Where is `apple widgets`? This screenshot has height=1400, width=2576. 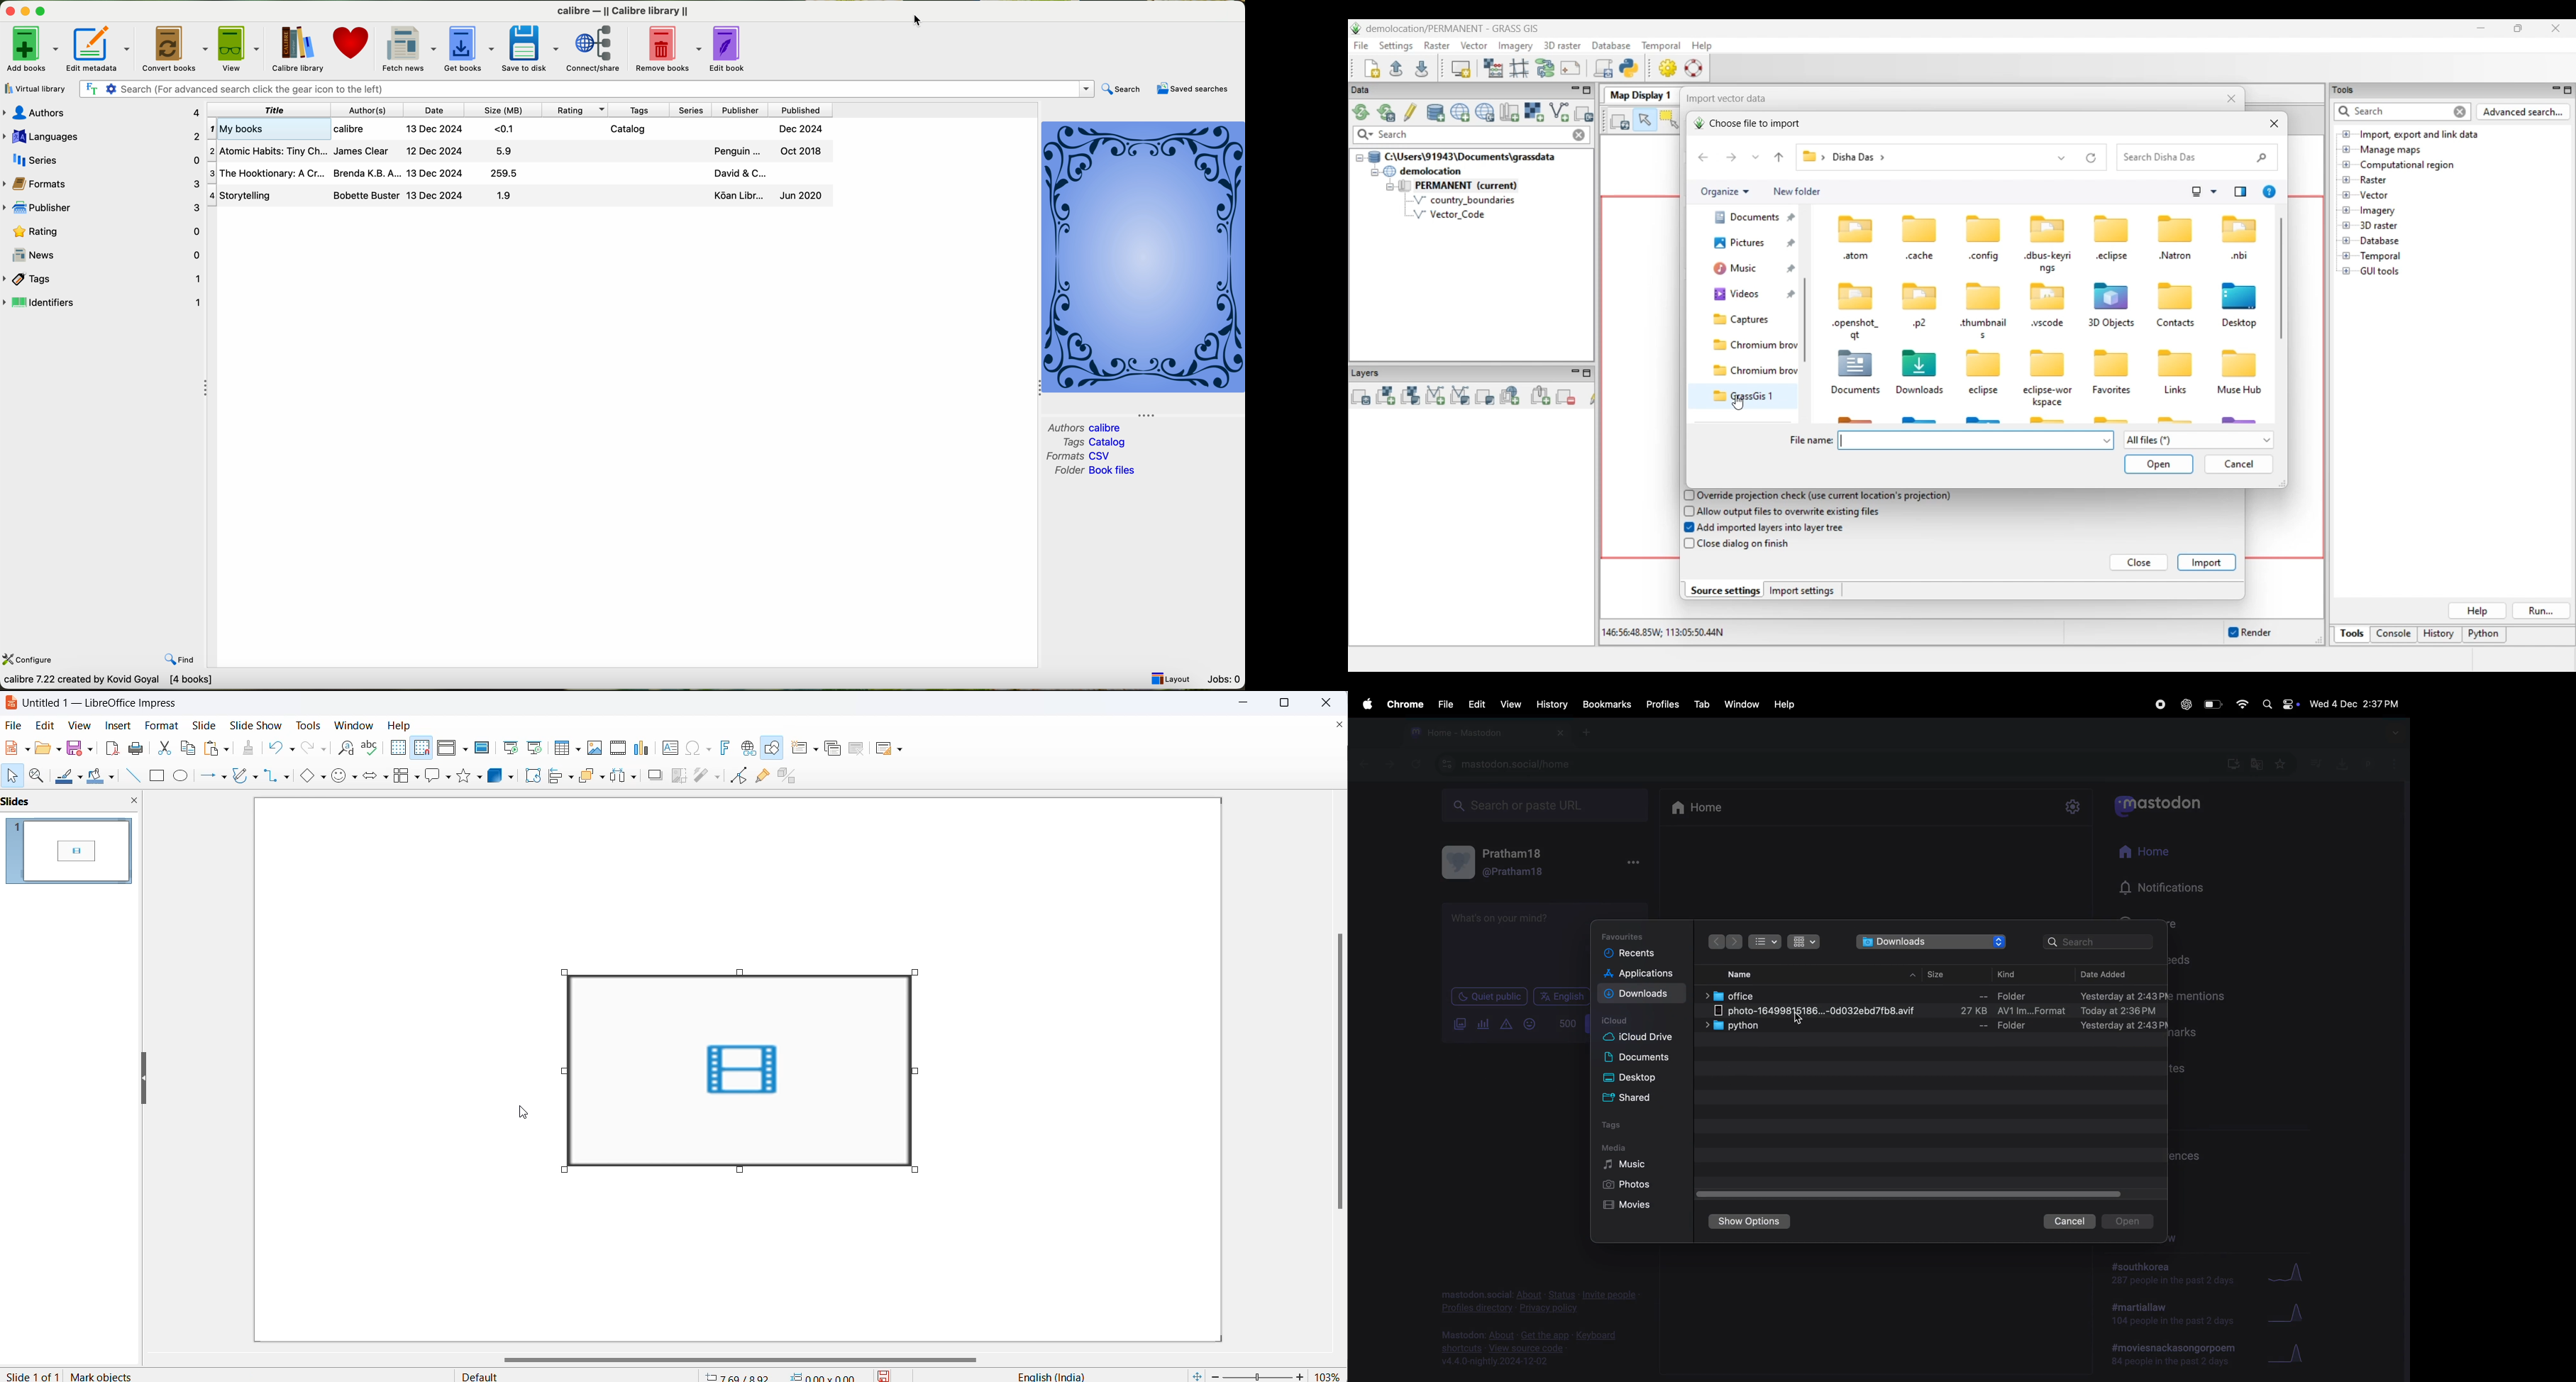
apple widgets is located at coordinates (2280, 703).